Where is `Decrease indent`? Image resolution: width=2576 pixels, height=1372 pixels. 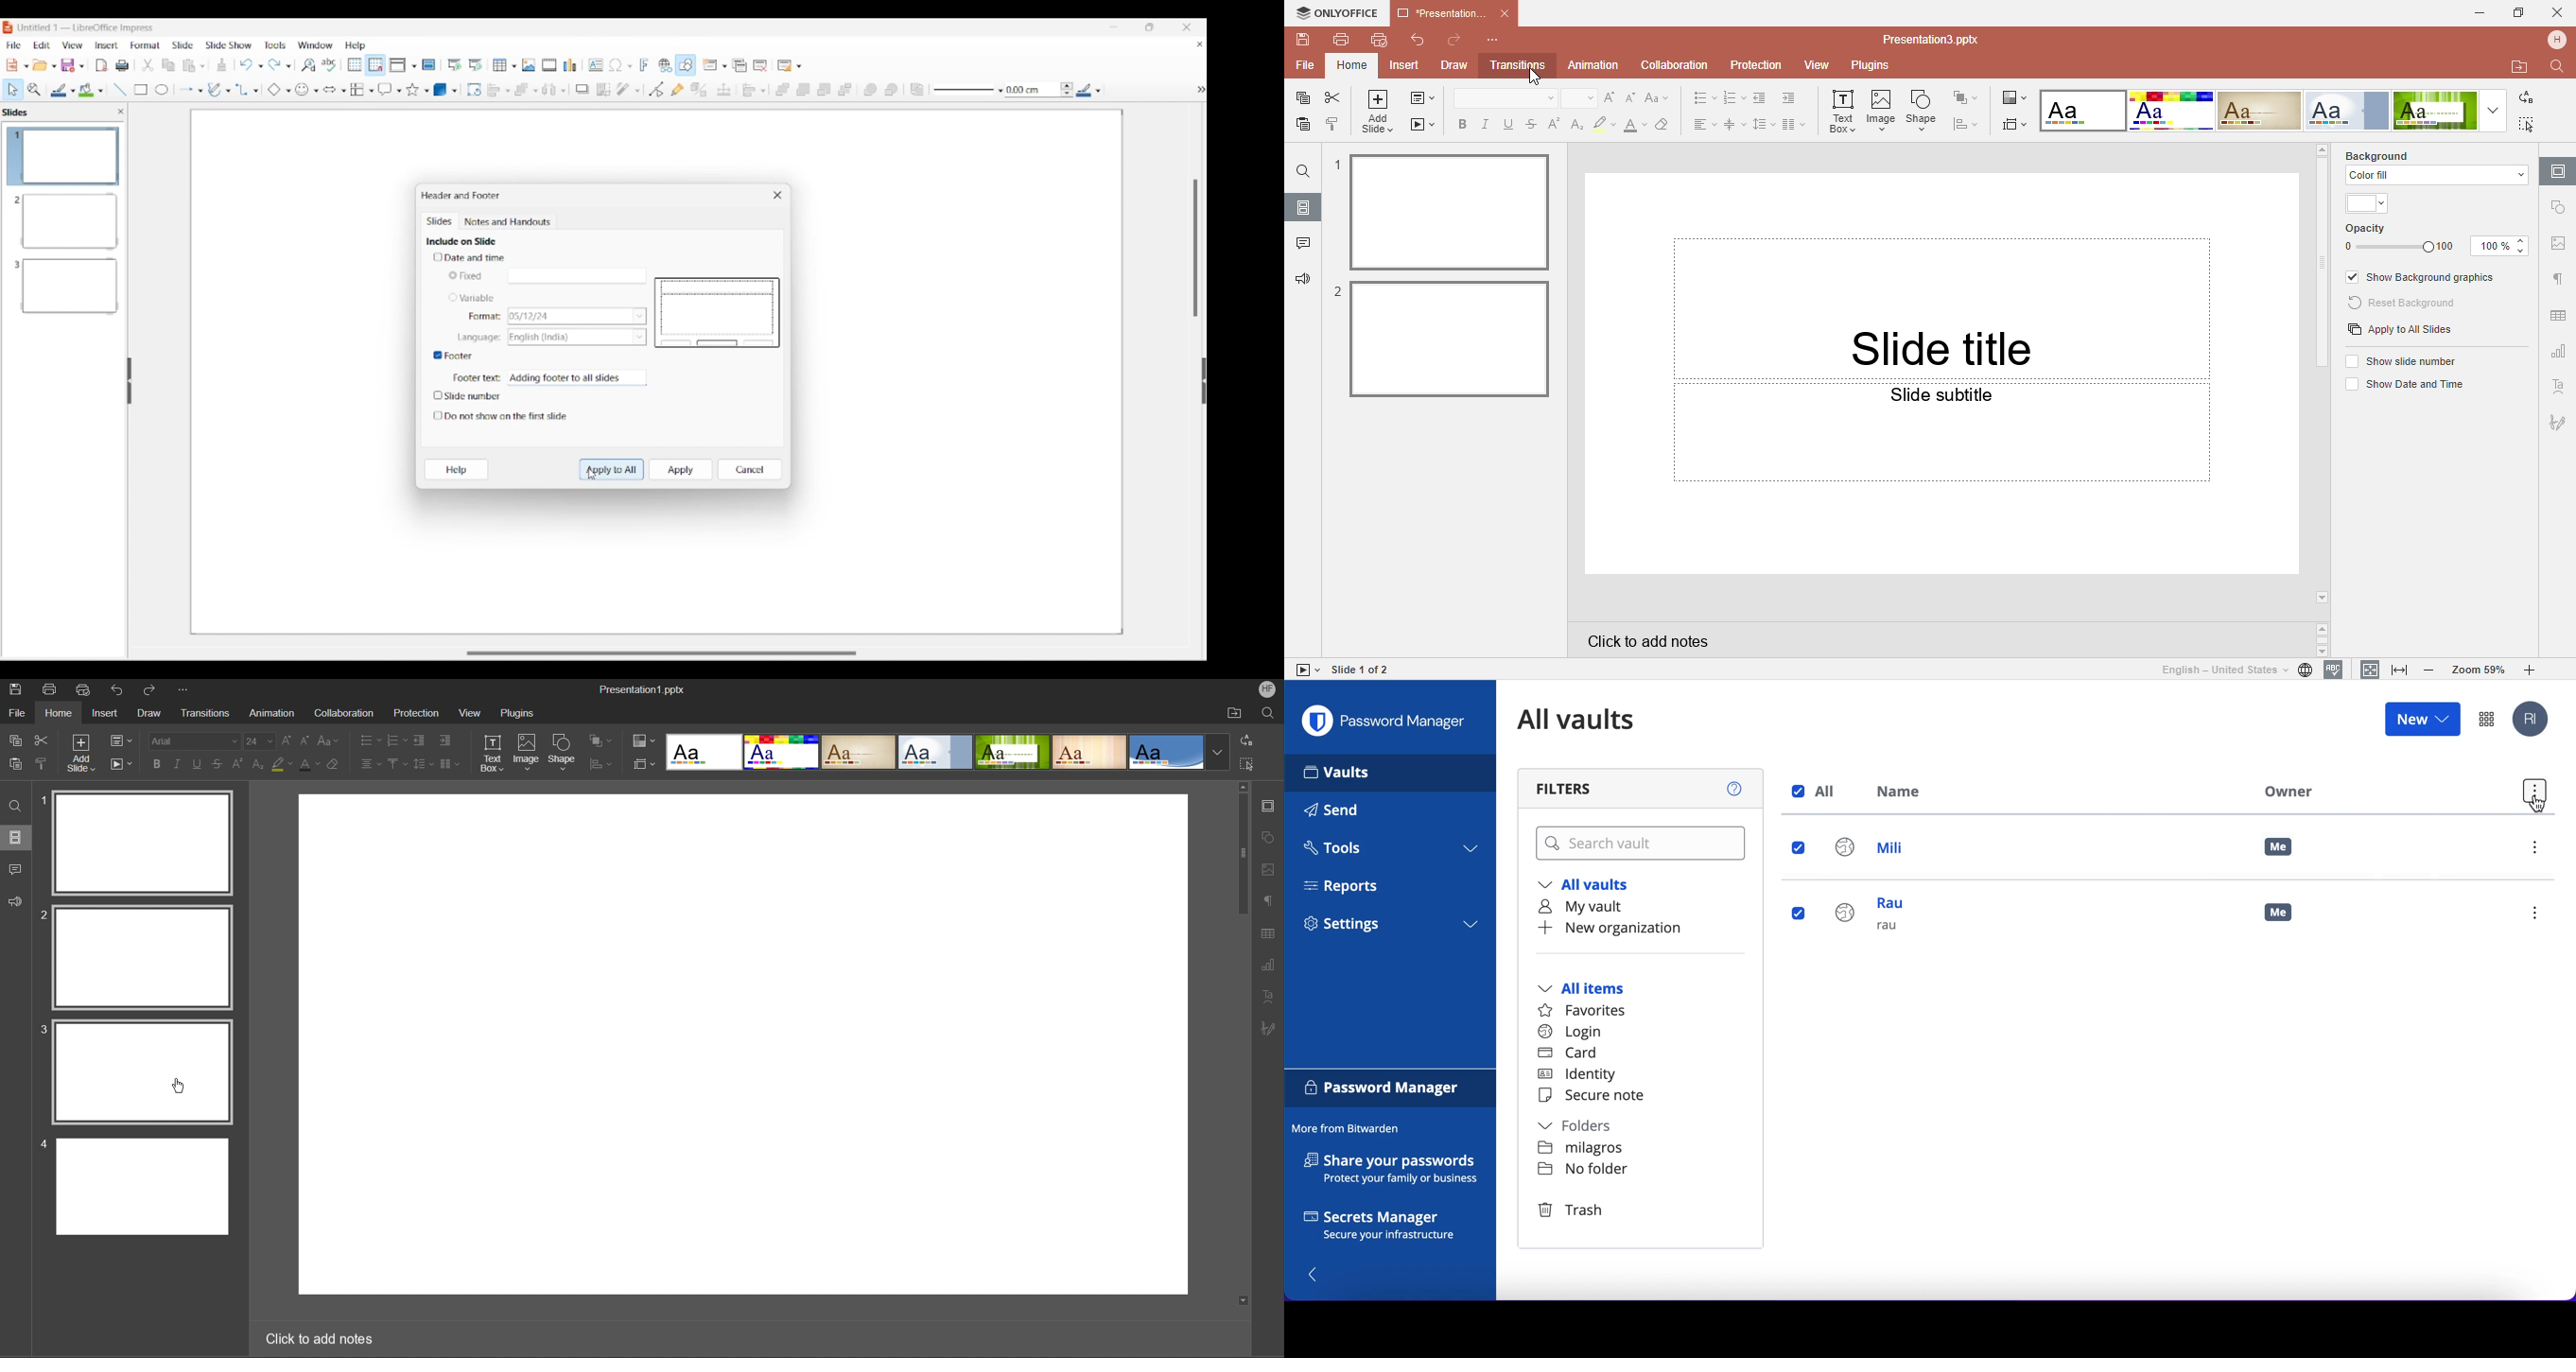
Decrease indent is located at coordinates (1762, 97).